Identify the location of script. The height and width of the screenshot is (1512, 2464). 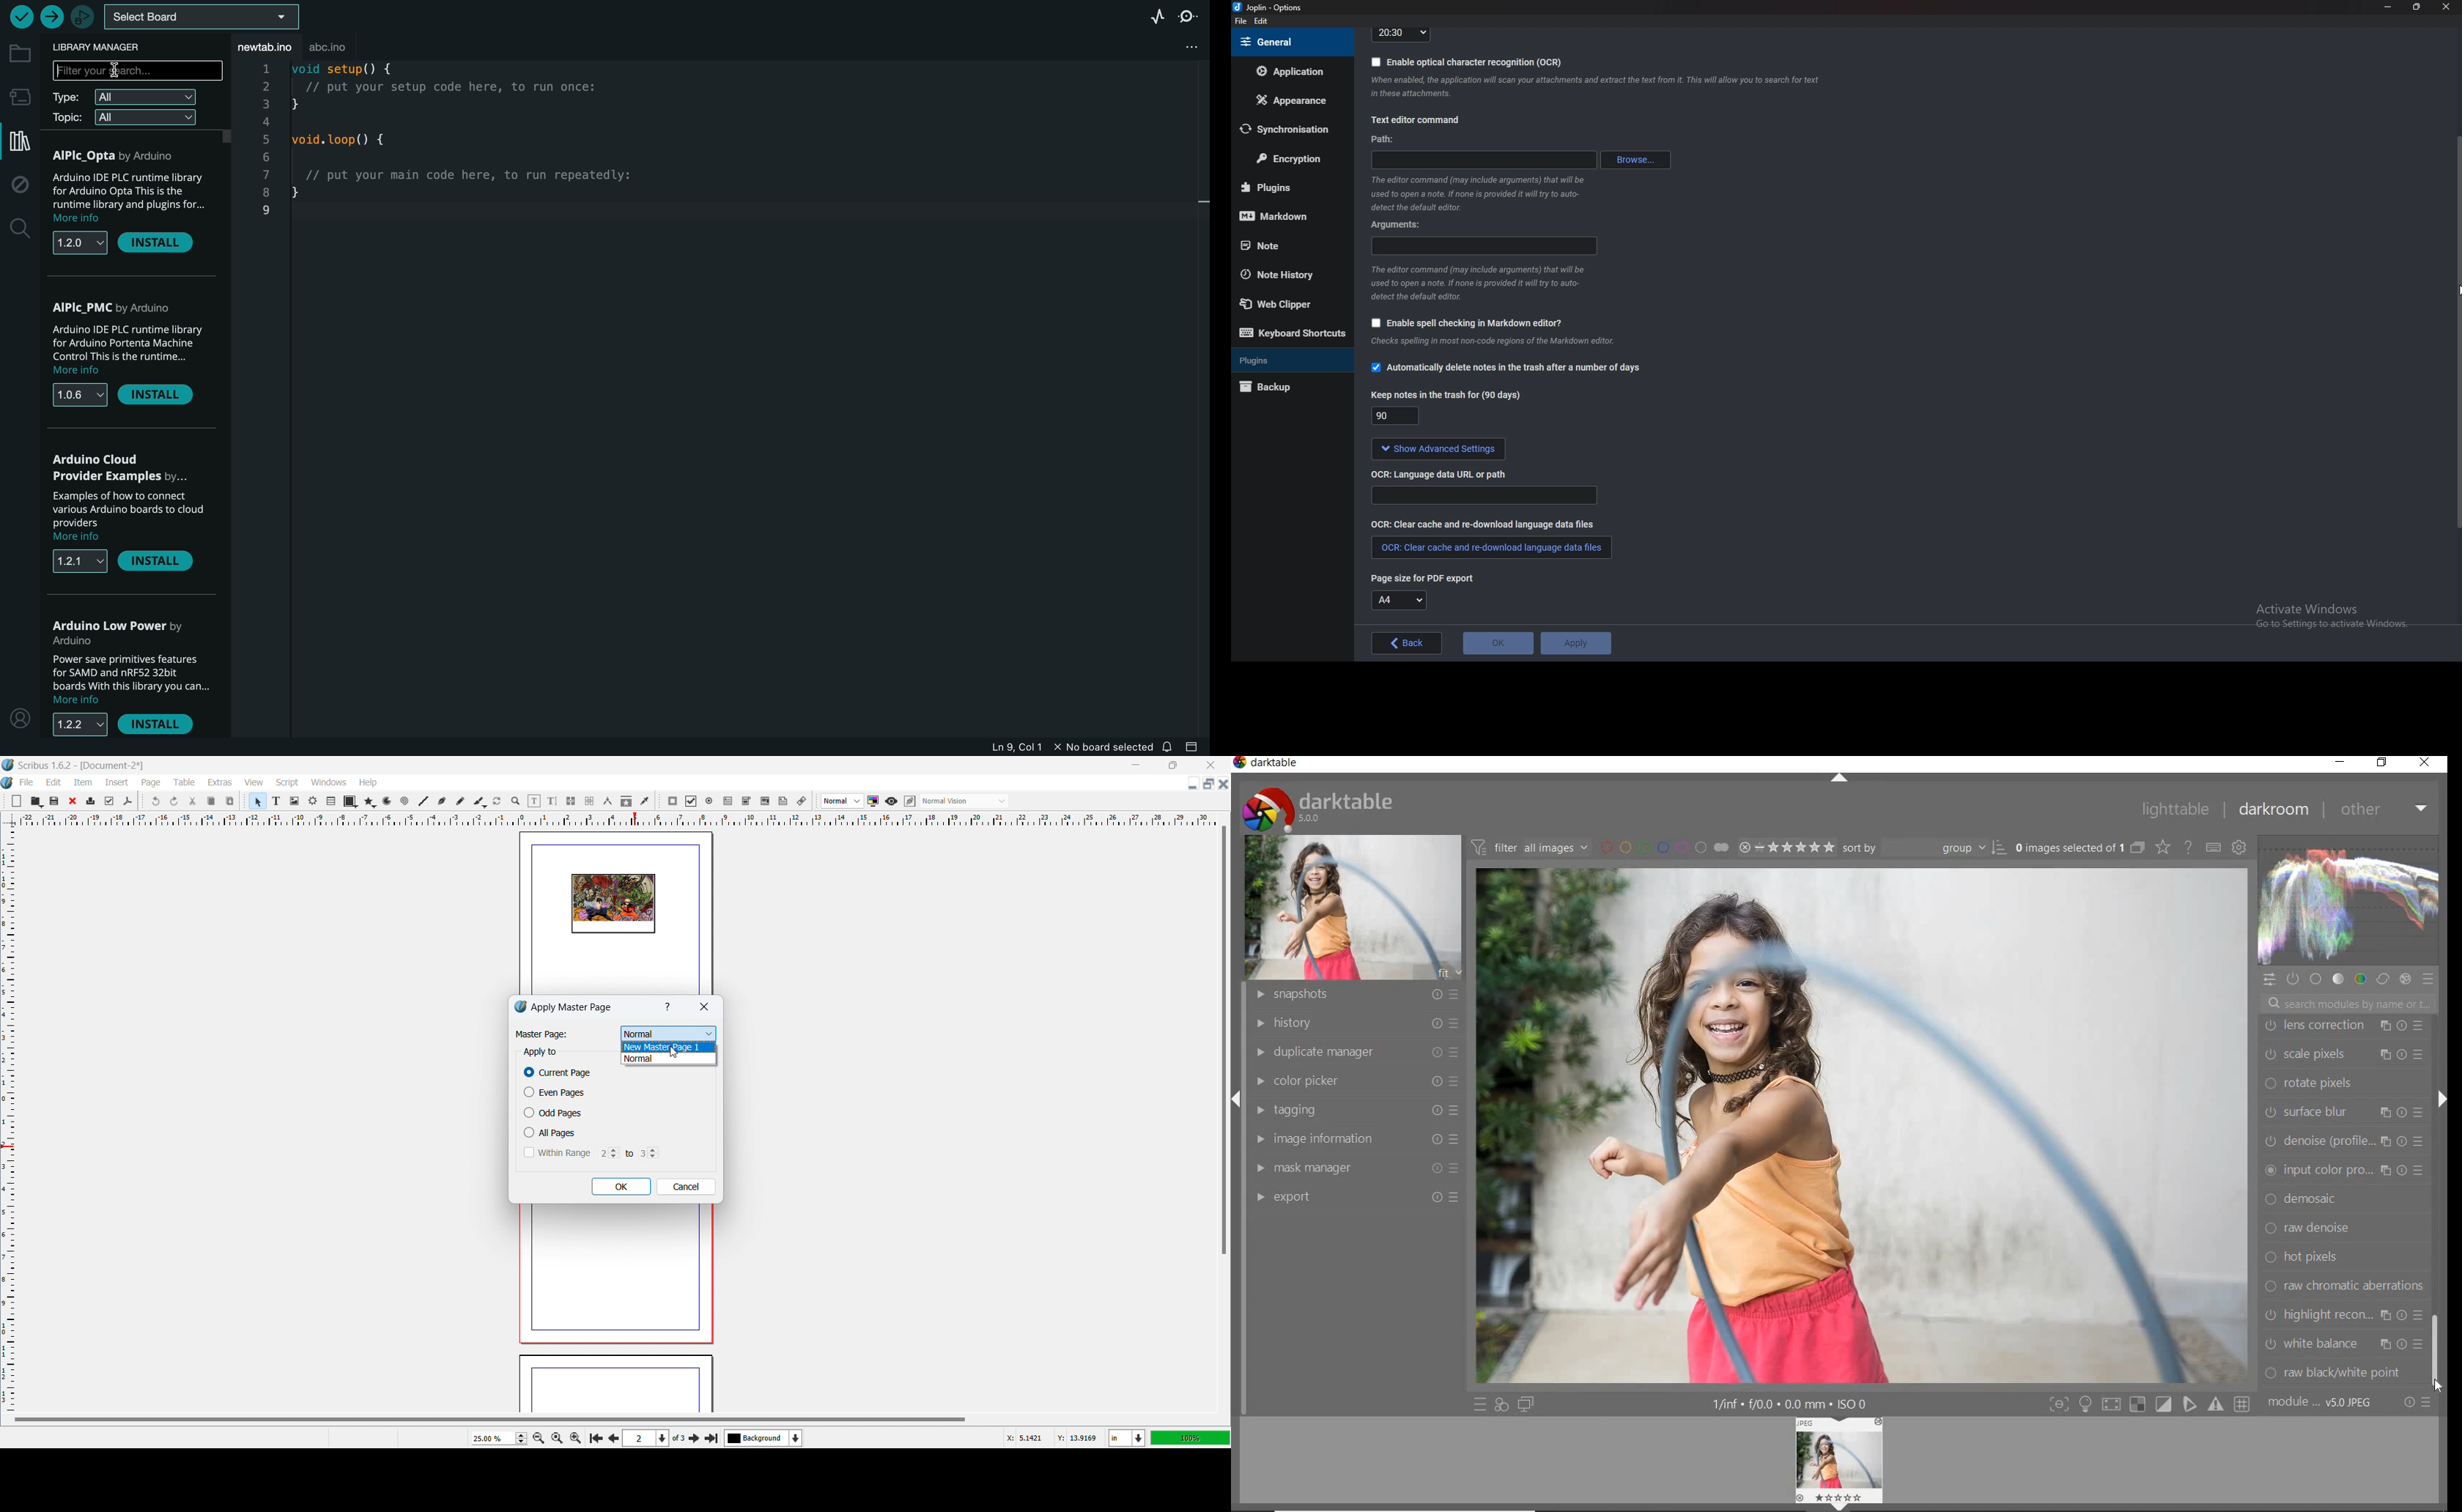
(288, 783).